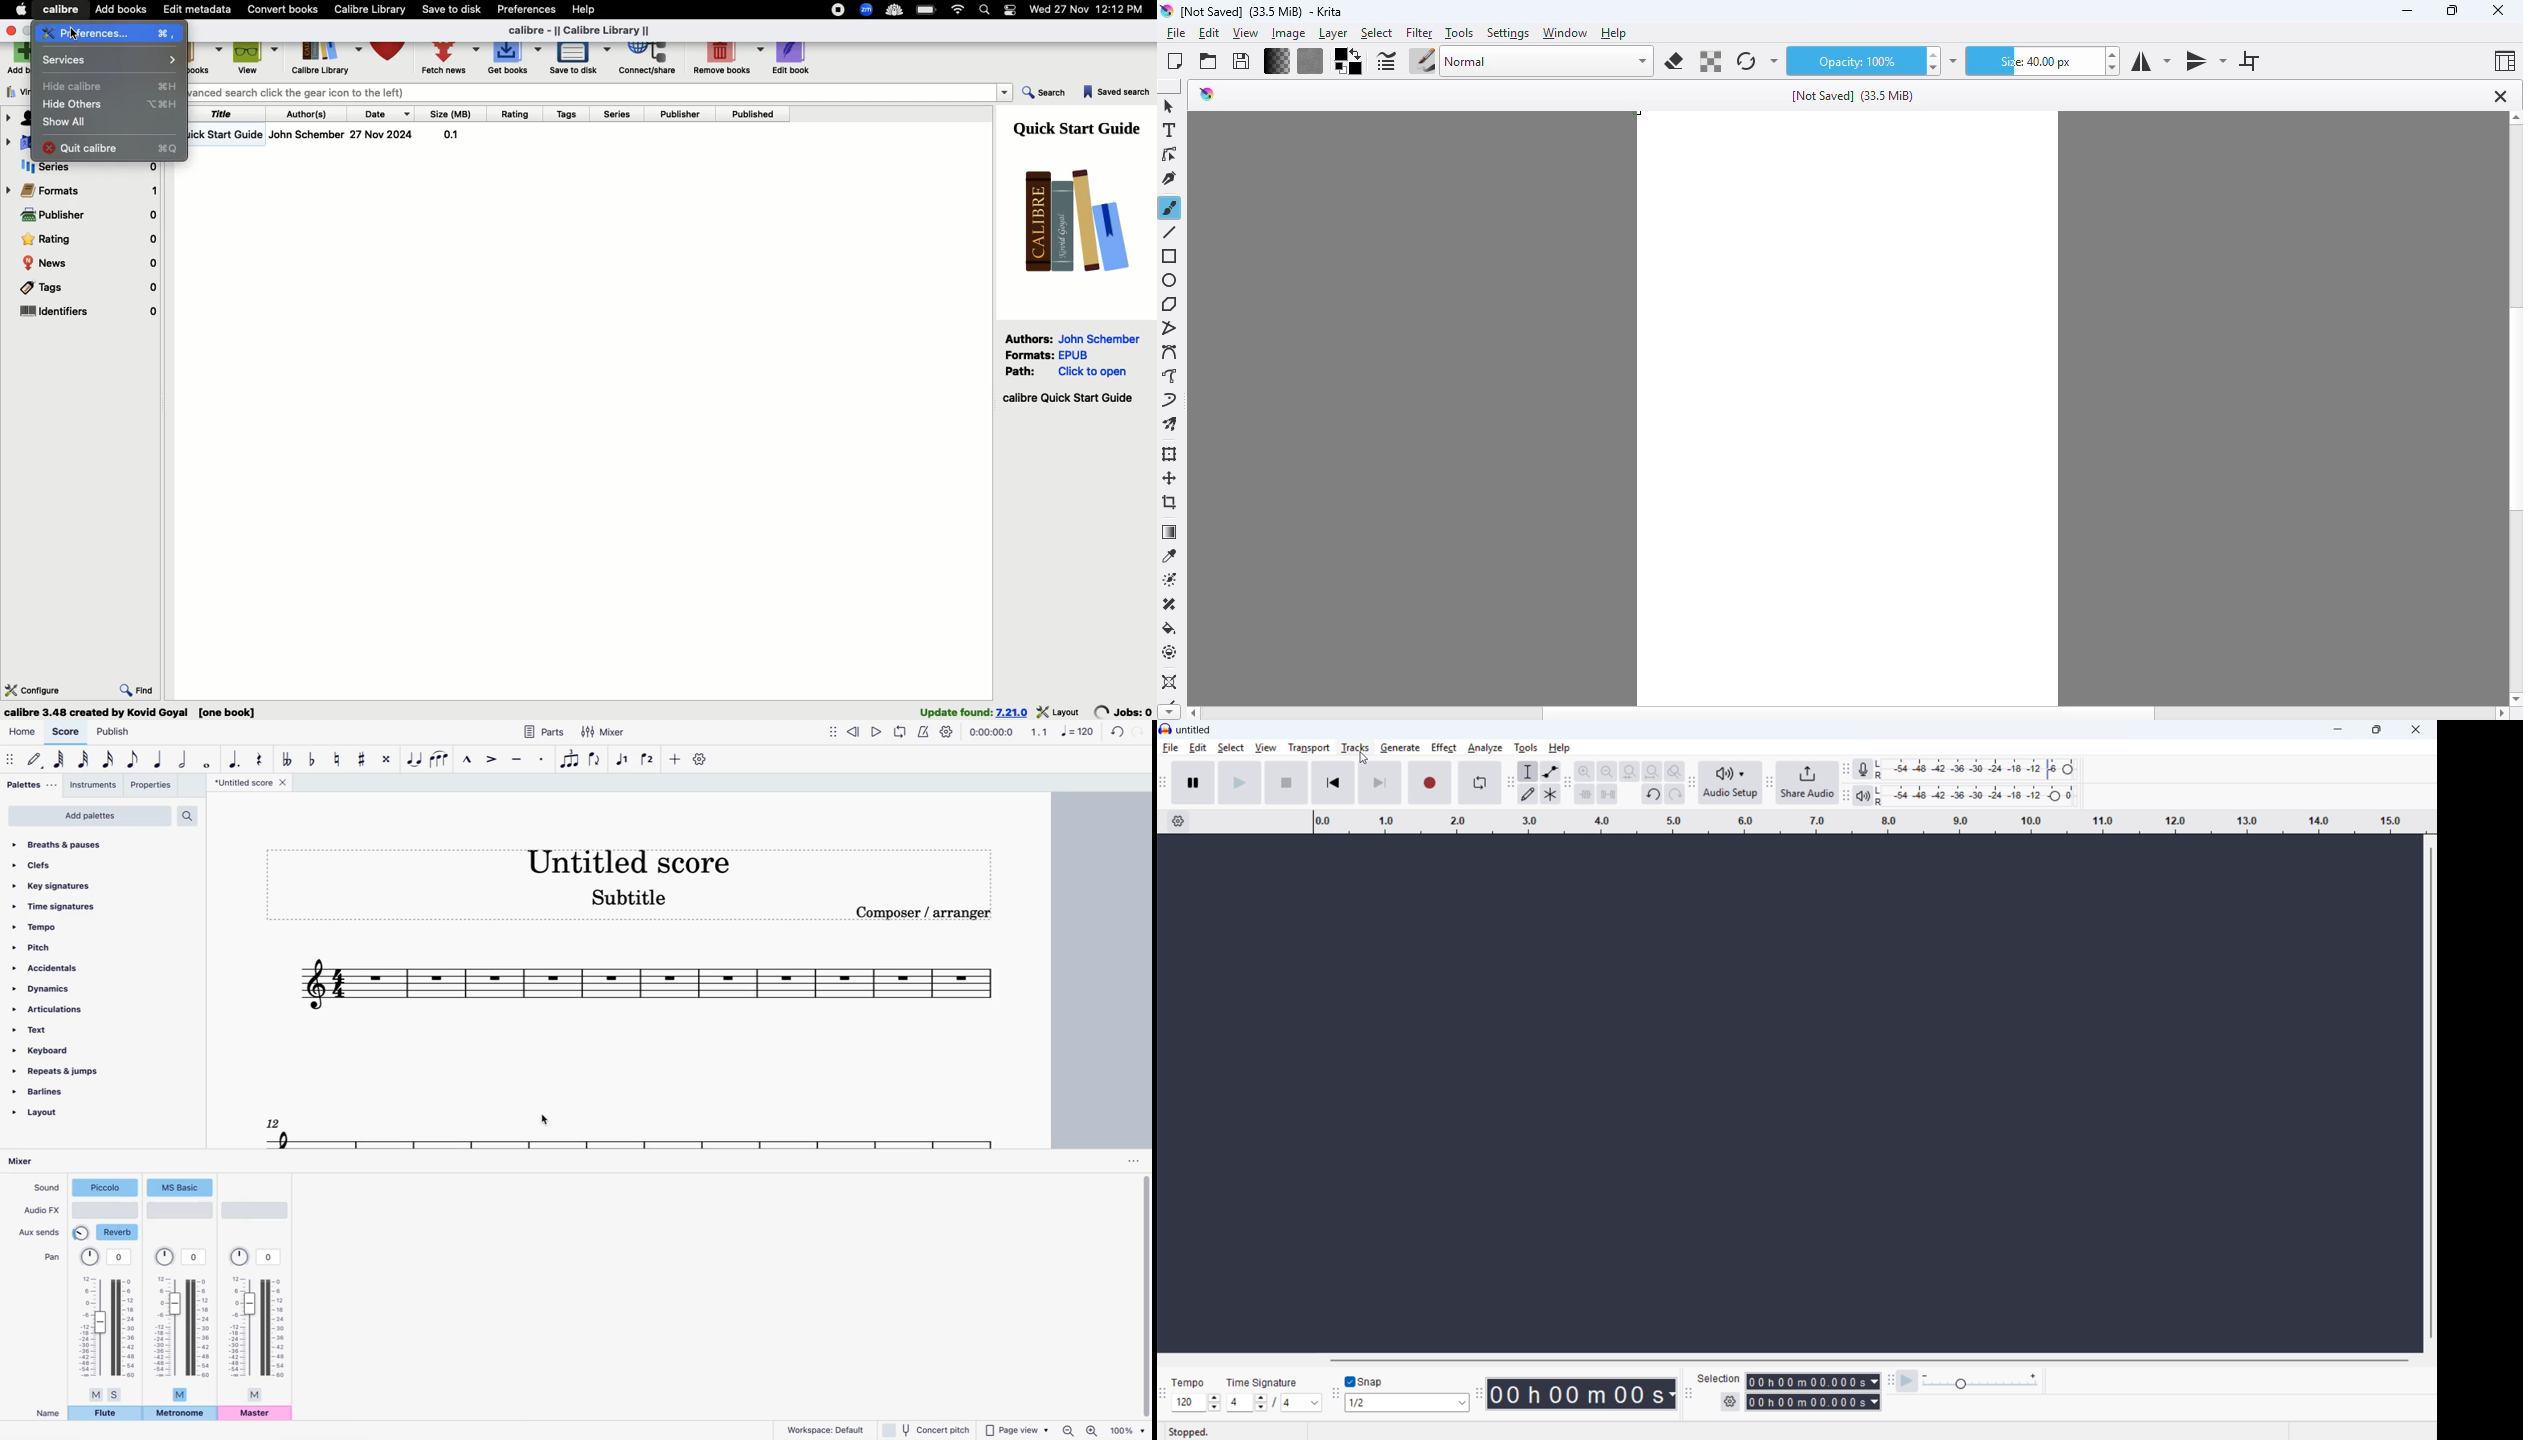 This screenshot has height=1456, width=2548. What do you see at coordinates (65, 1072) in the screenshot?
I see `repeats & jumps` at bounding box center [65, 1072].